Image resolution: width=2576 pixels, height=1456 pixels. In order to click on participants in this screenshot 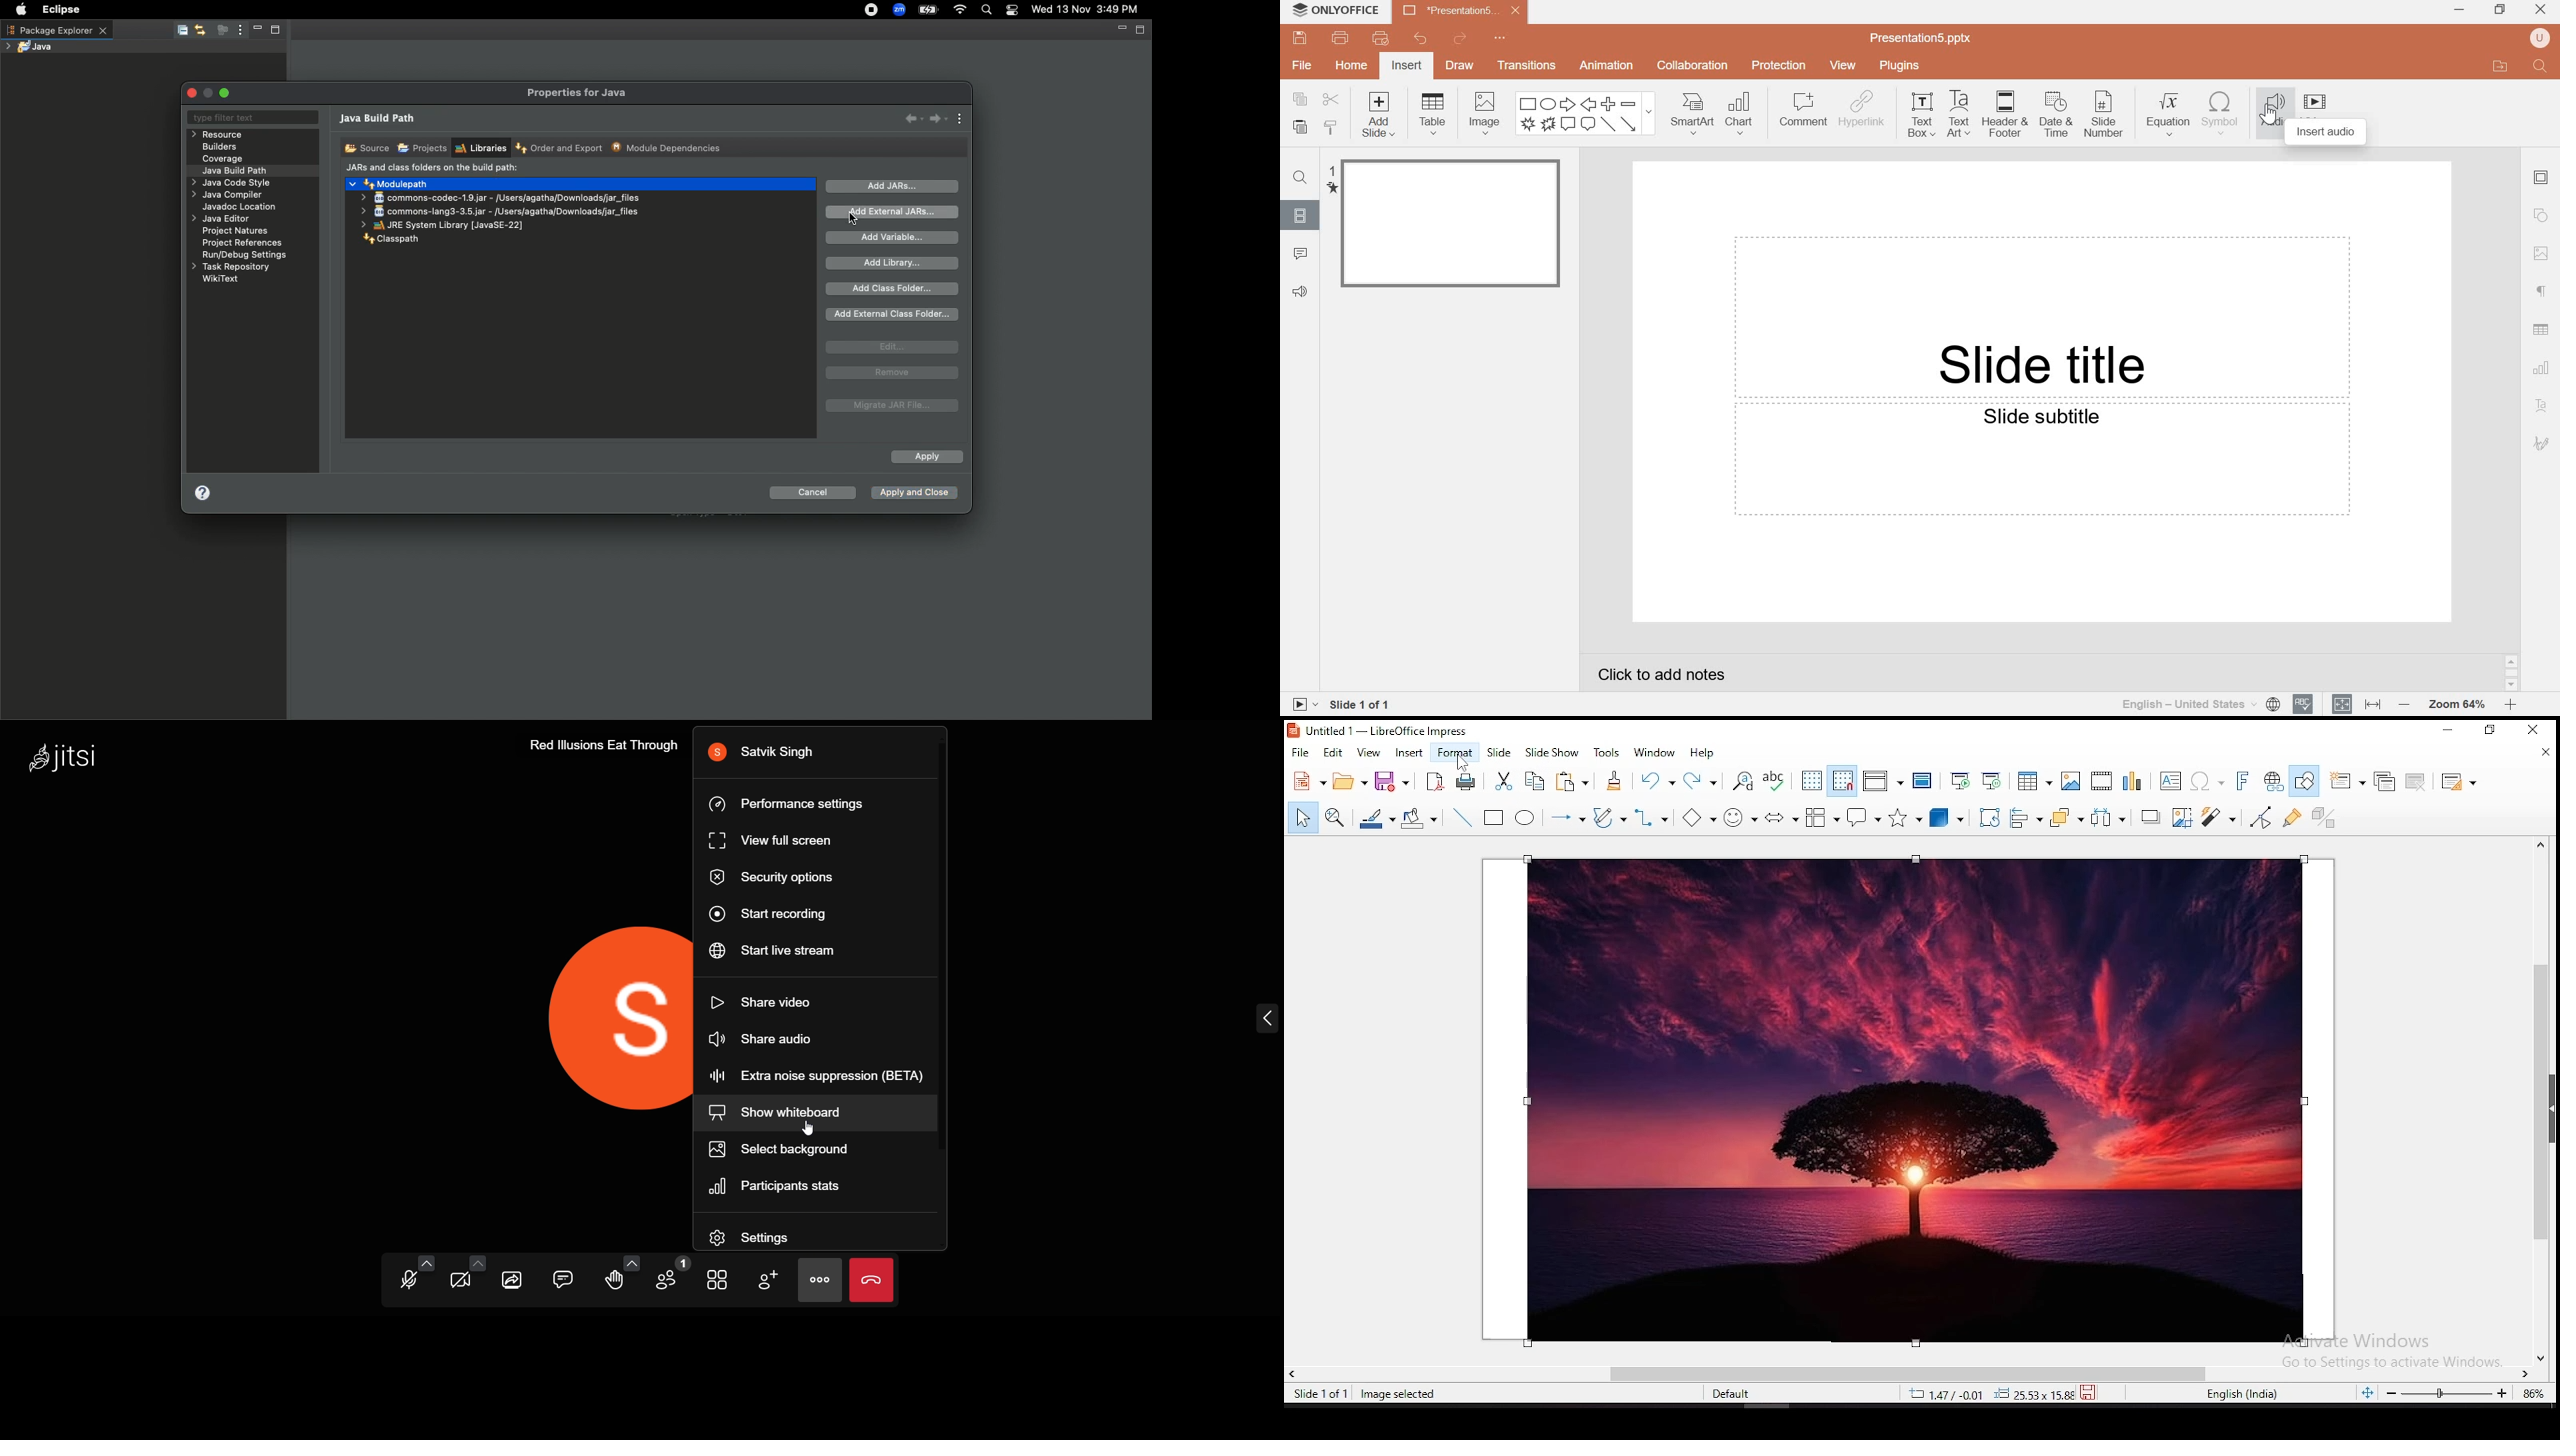, I will do `click(668, 1276)`.